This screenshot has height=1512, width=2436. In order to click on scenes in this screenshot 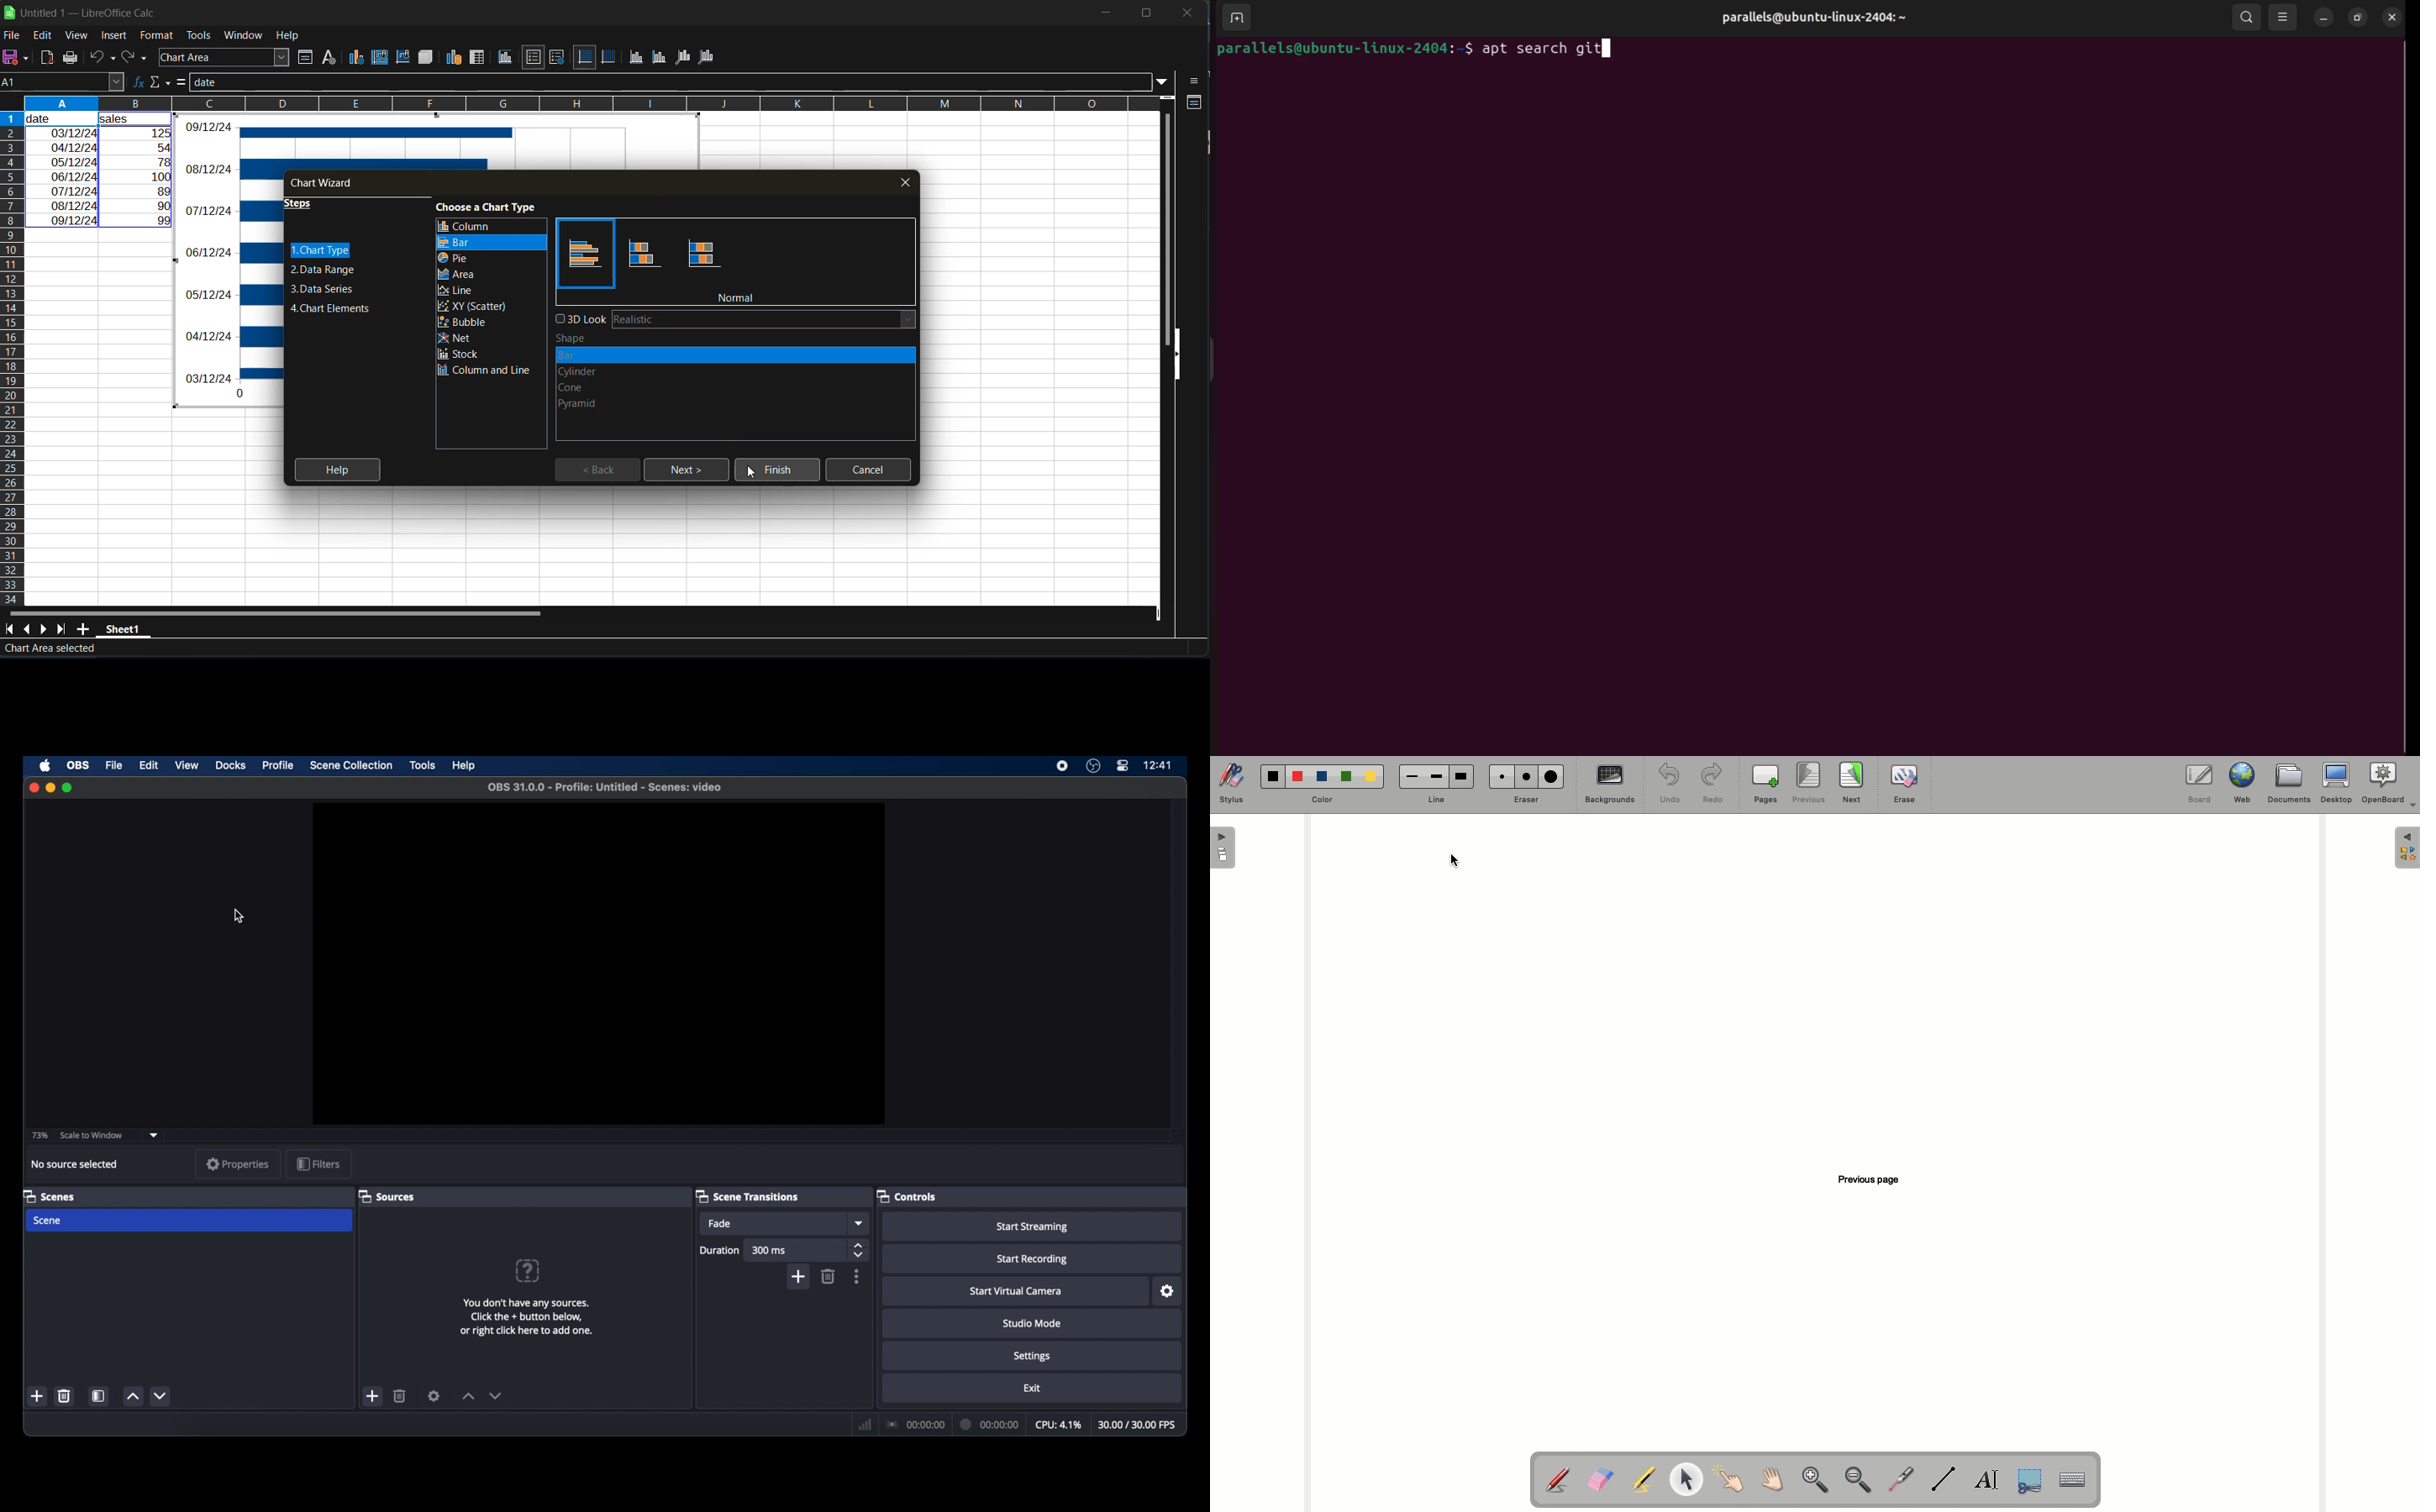, I will do `click(50, 1196)`.